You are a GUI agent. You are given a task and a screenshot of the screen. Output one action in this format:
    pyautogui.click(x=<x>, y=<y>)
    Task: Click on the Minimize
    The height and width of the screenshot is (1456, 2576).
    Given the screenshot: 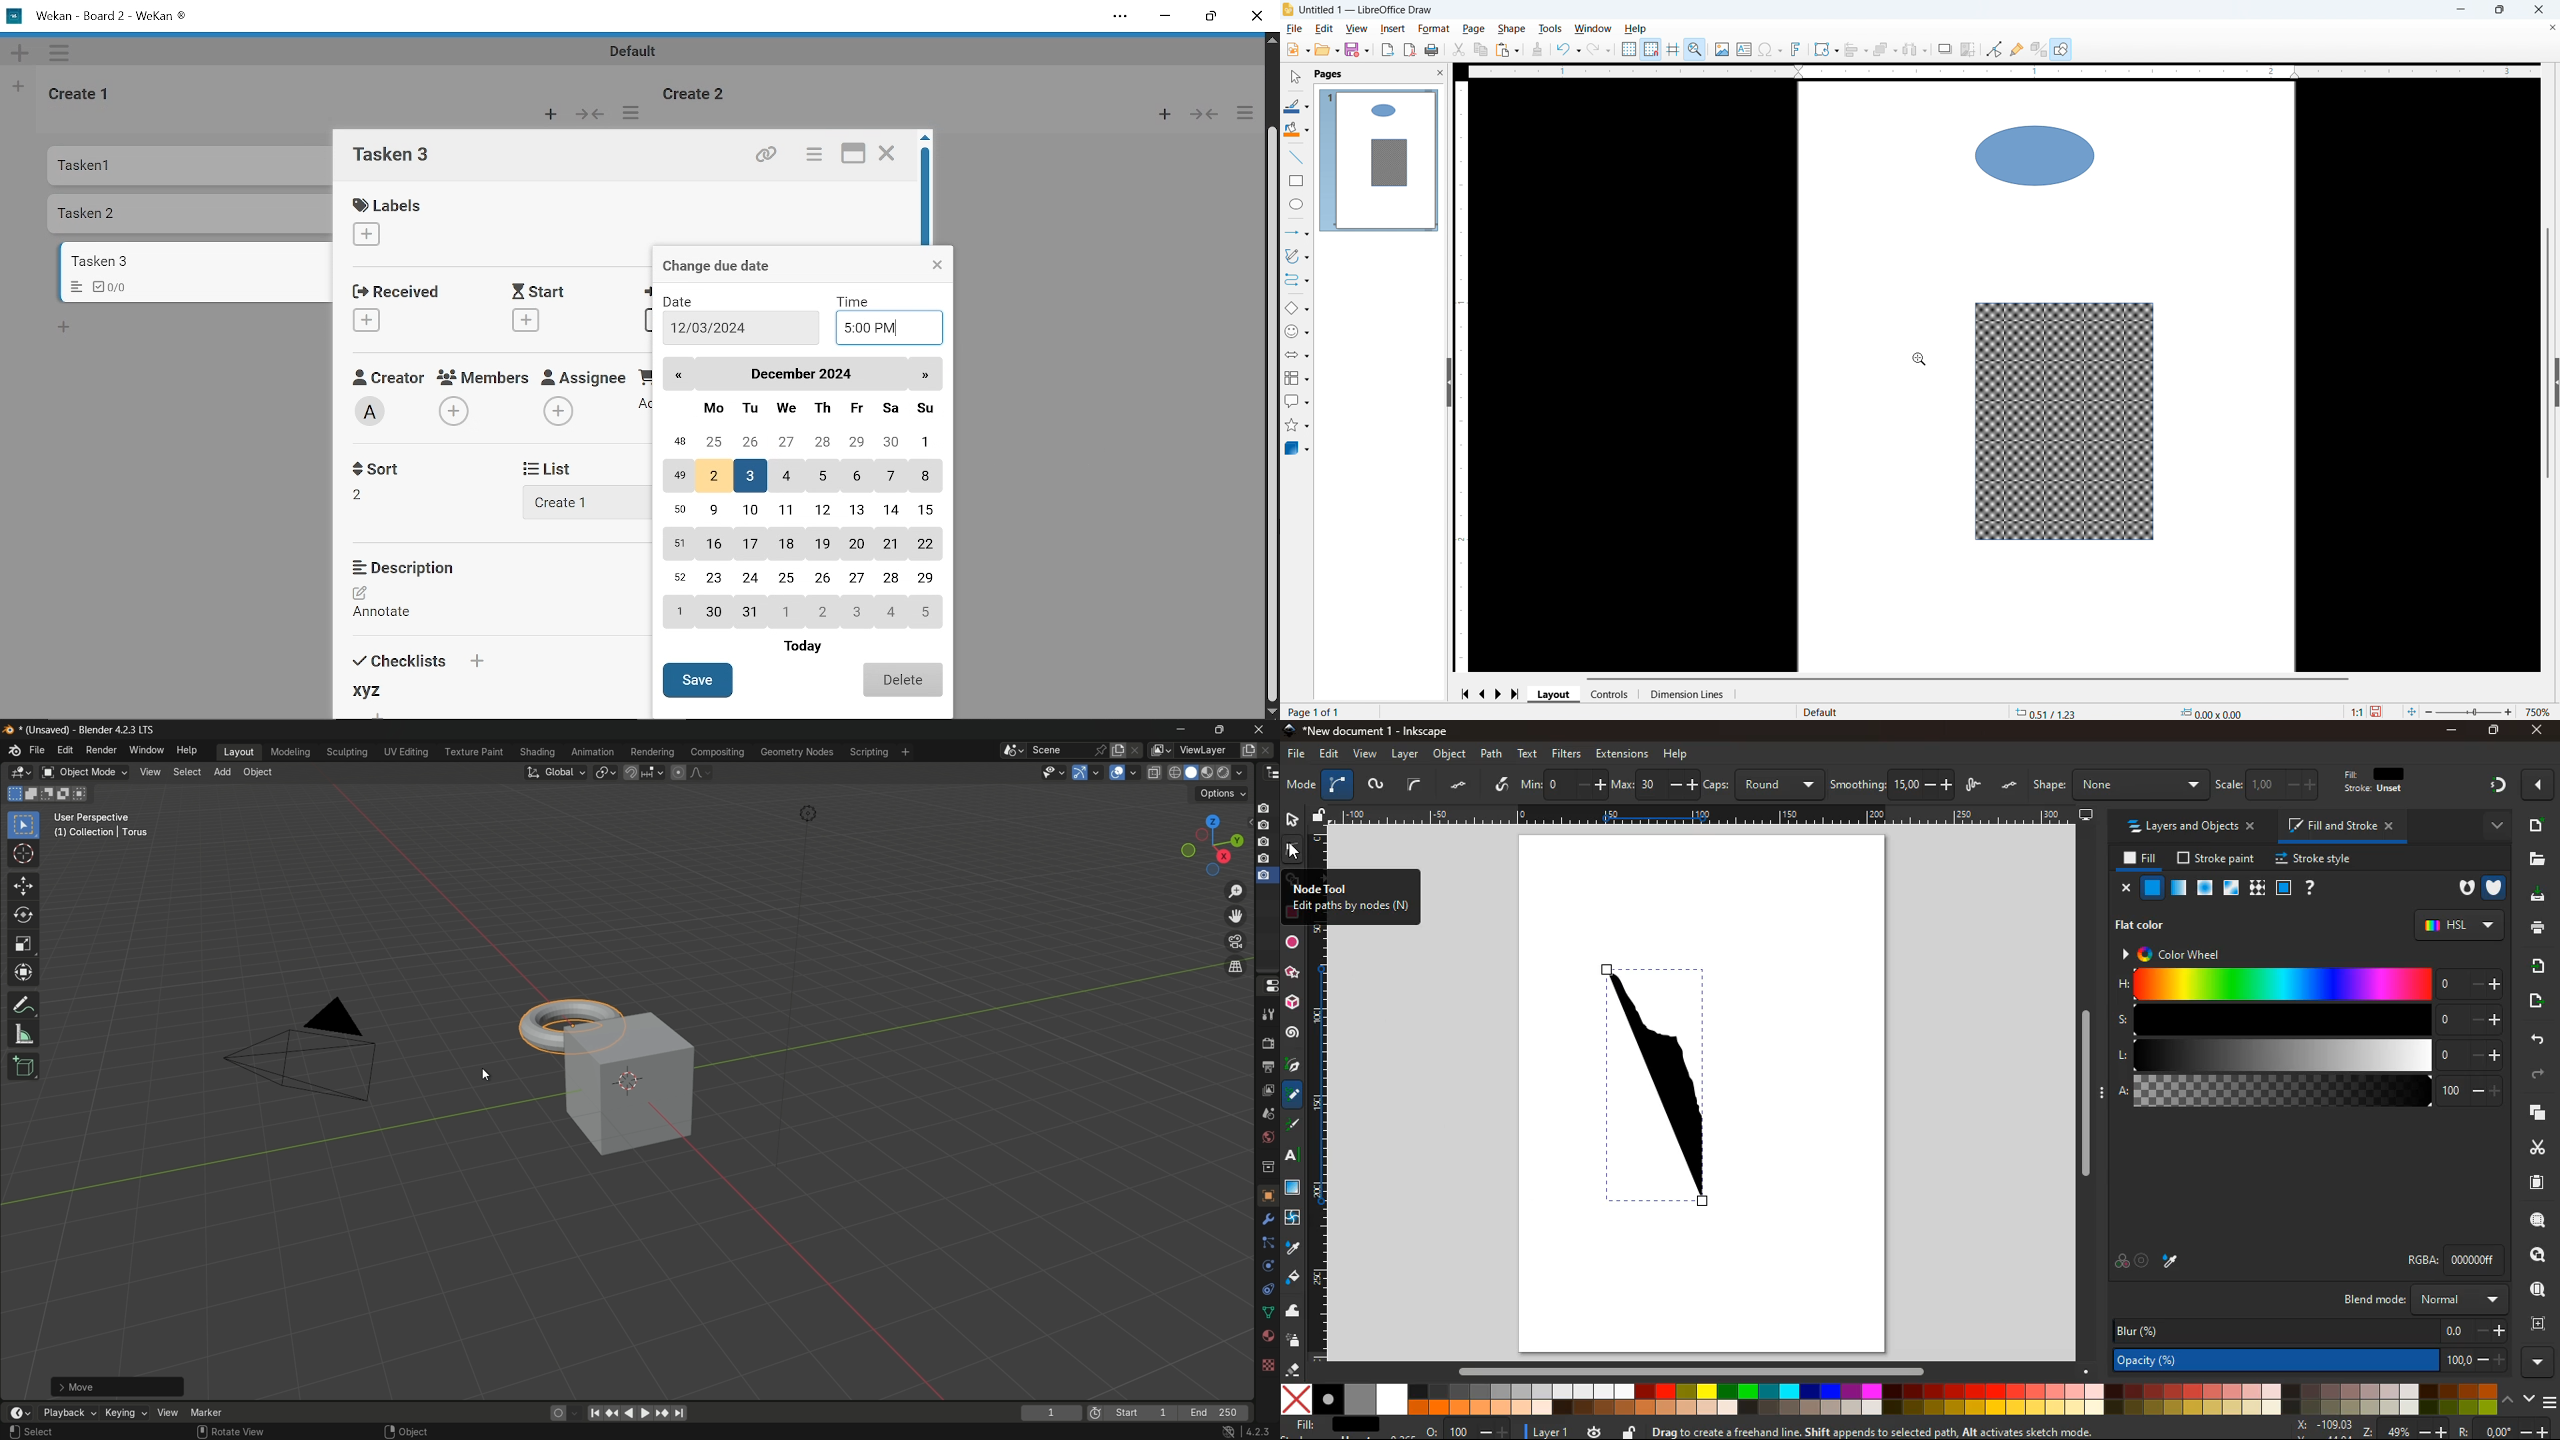 What is the action you would take?
    pyautogui.click(x=1166, y=17)
    